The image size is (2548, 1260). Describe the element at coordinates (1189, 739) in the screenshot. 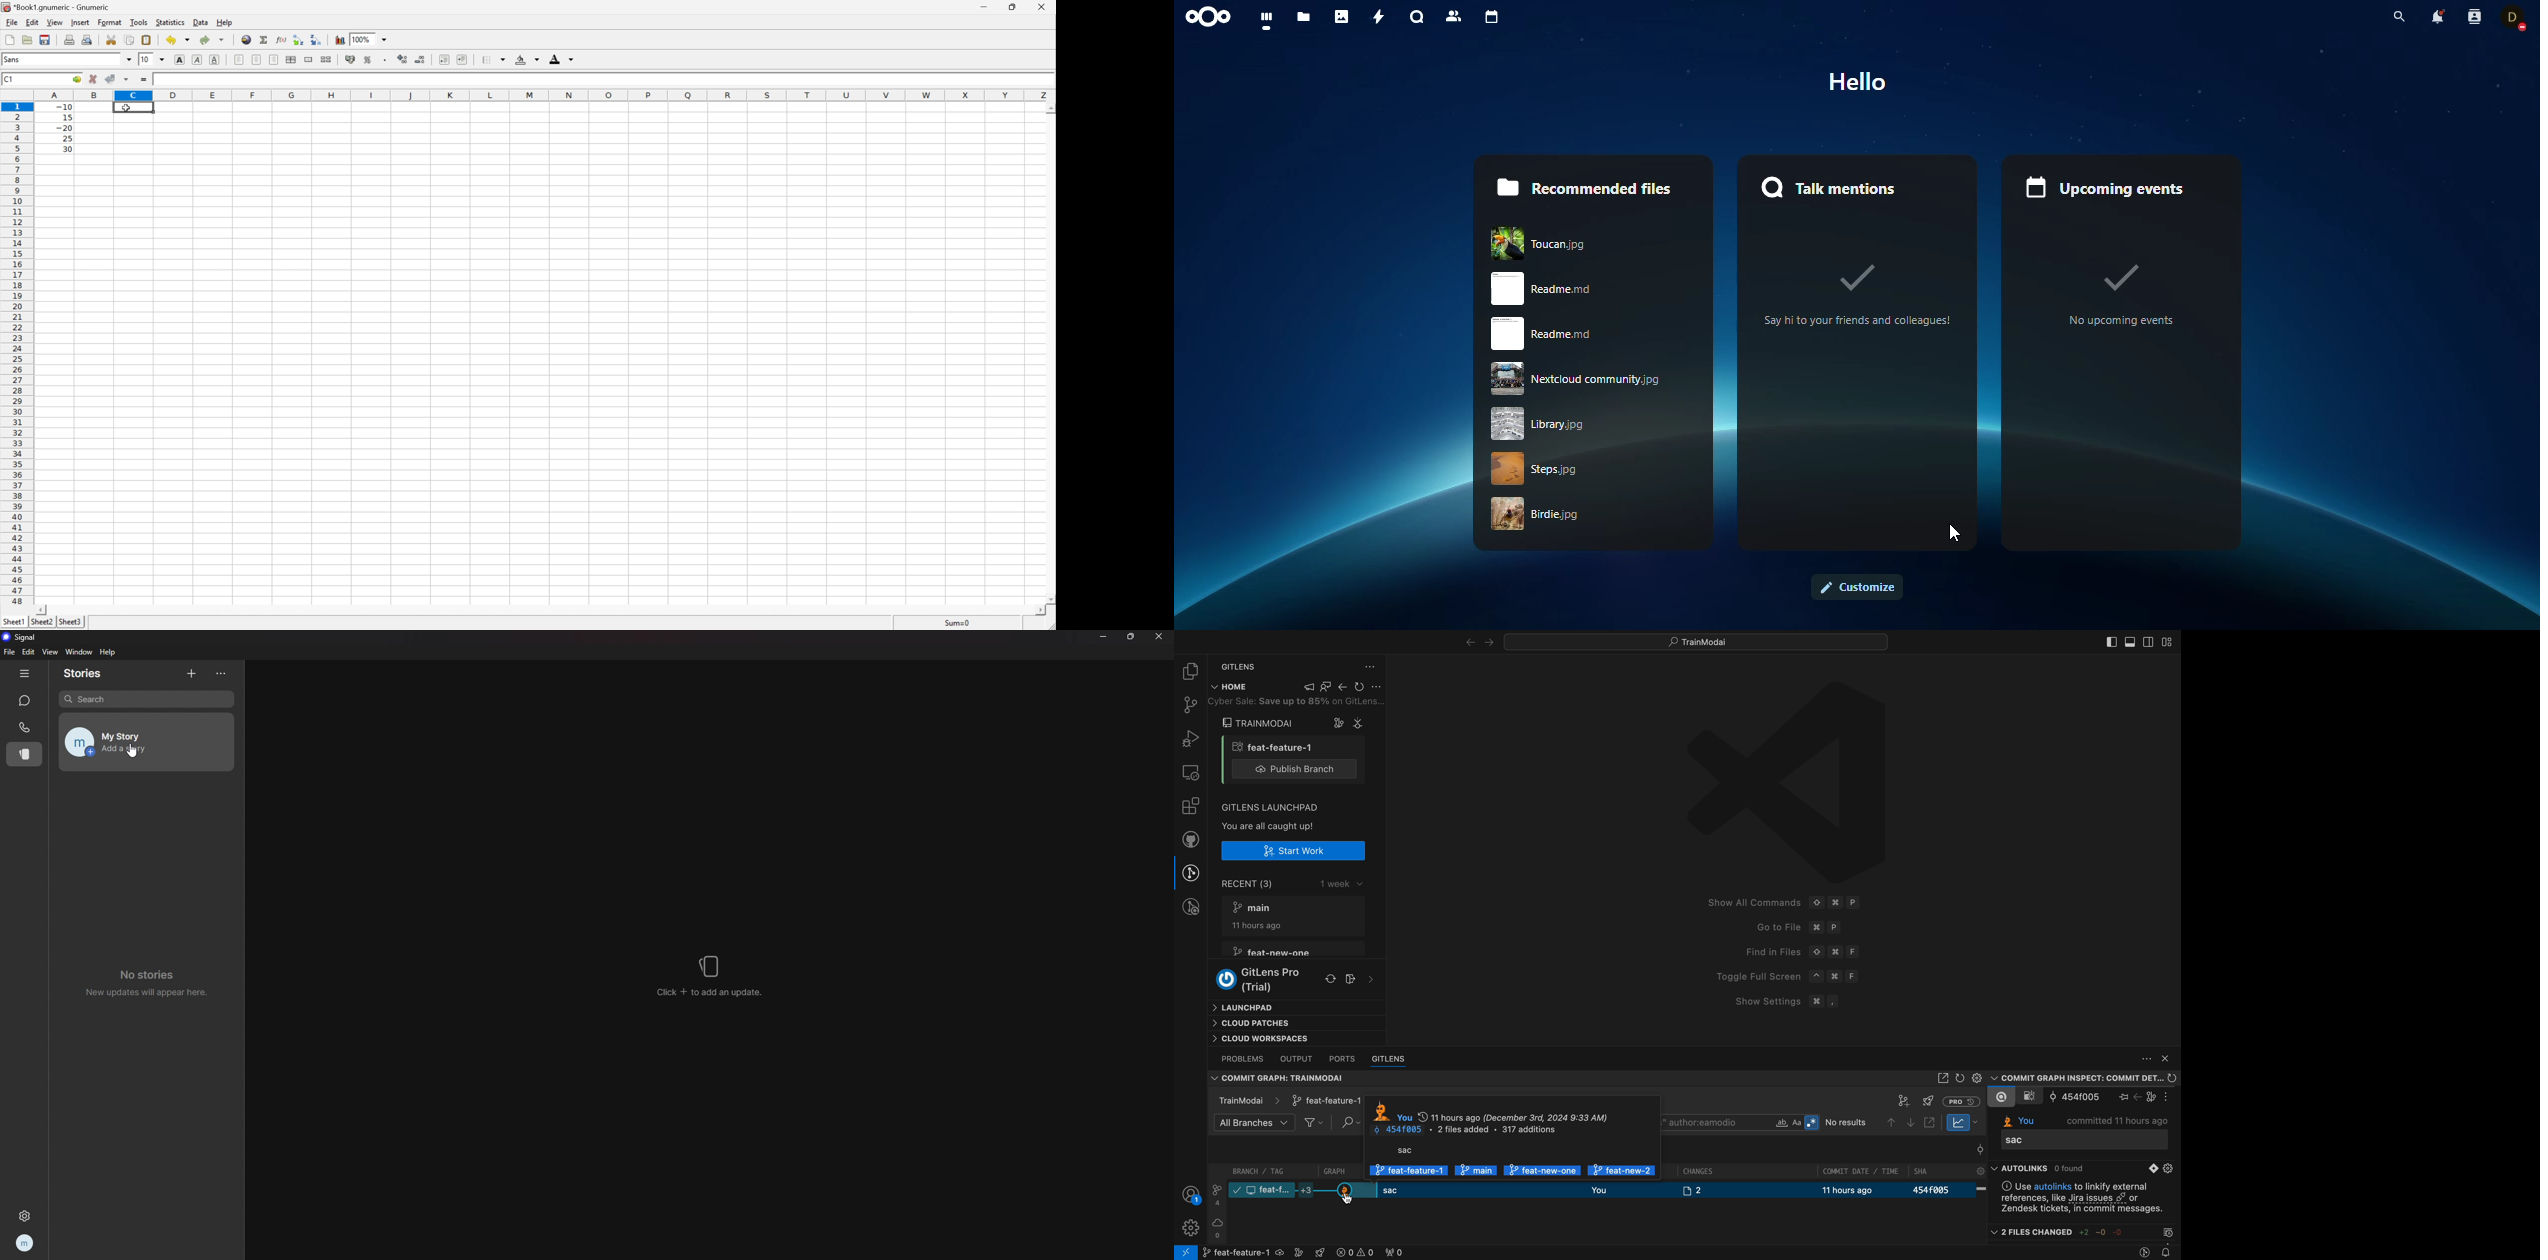

I see `debugger` at that location.